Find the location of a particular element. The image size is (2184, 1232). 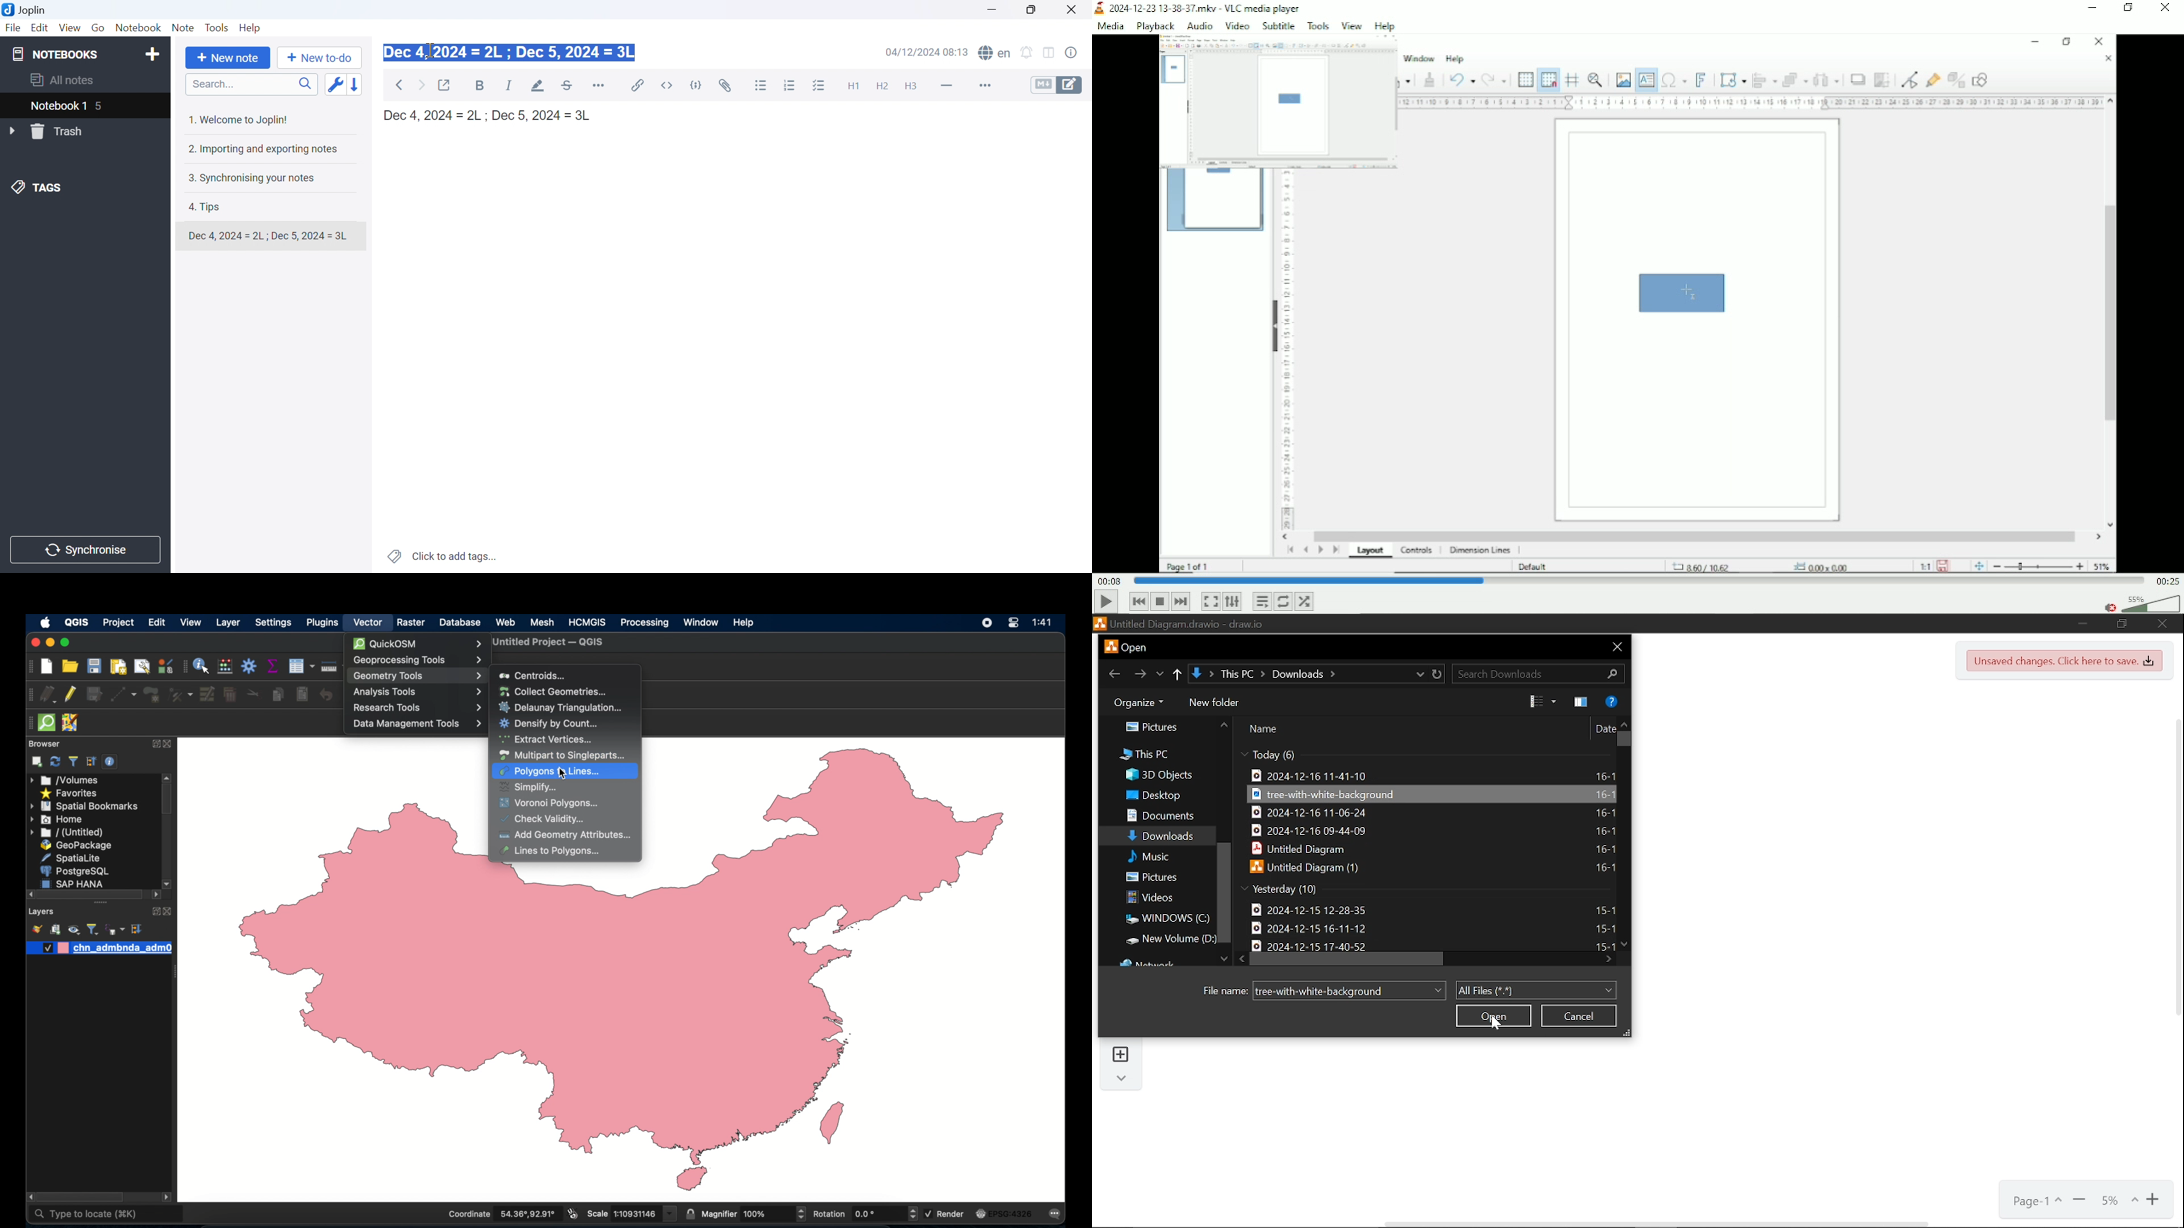

Open is located at coordinates (1495, 1016).